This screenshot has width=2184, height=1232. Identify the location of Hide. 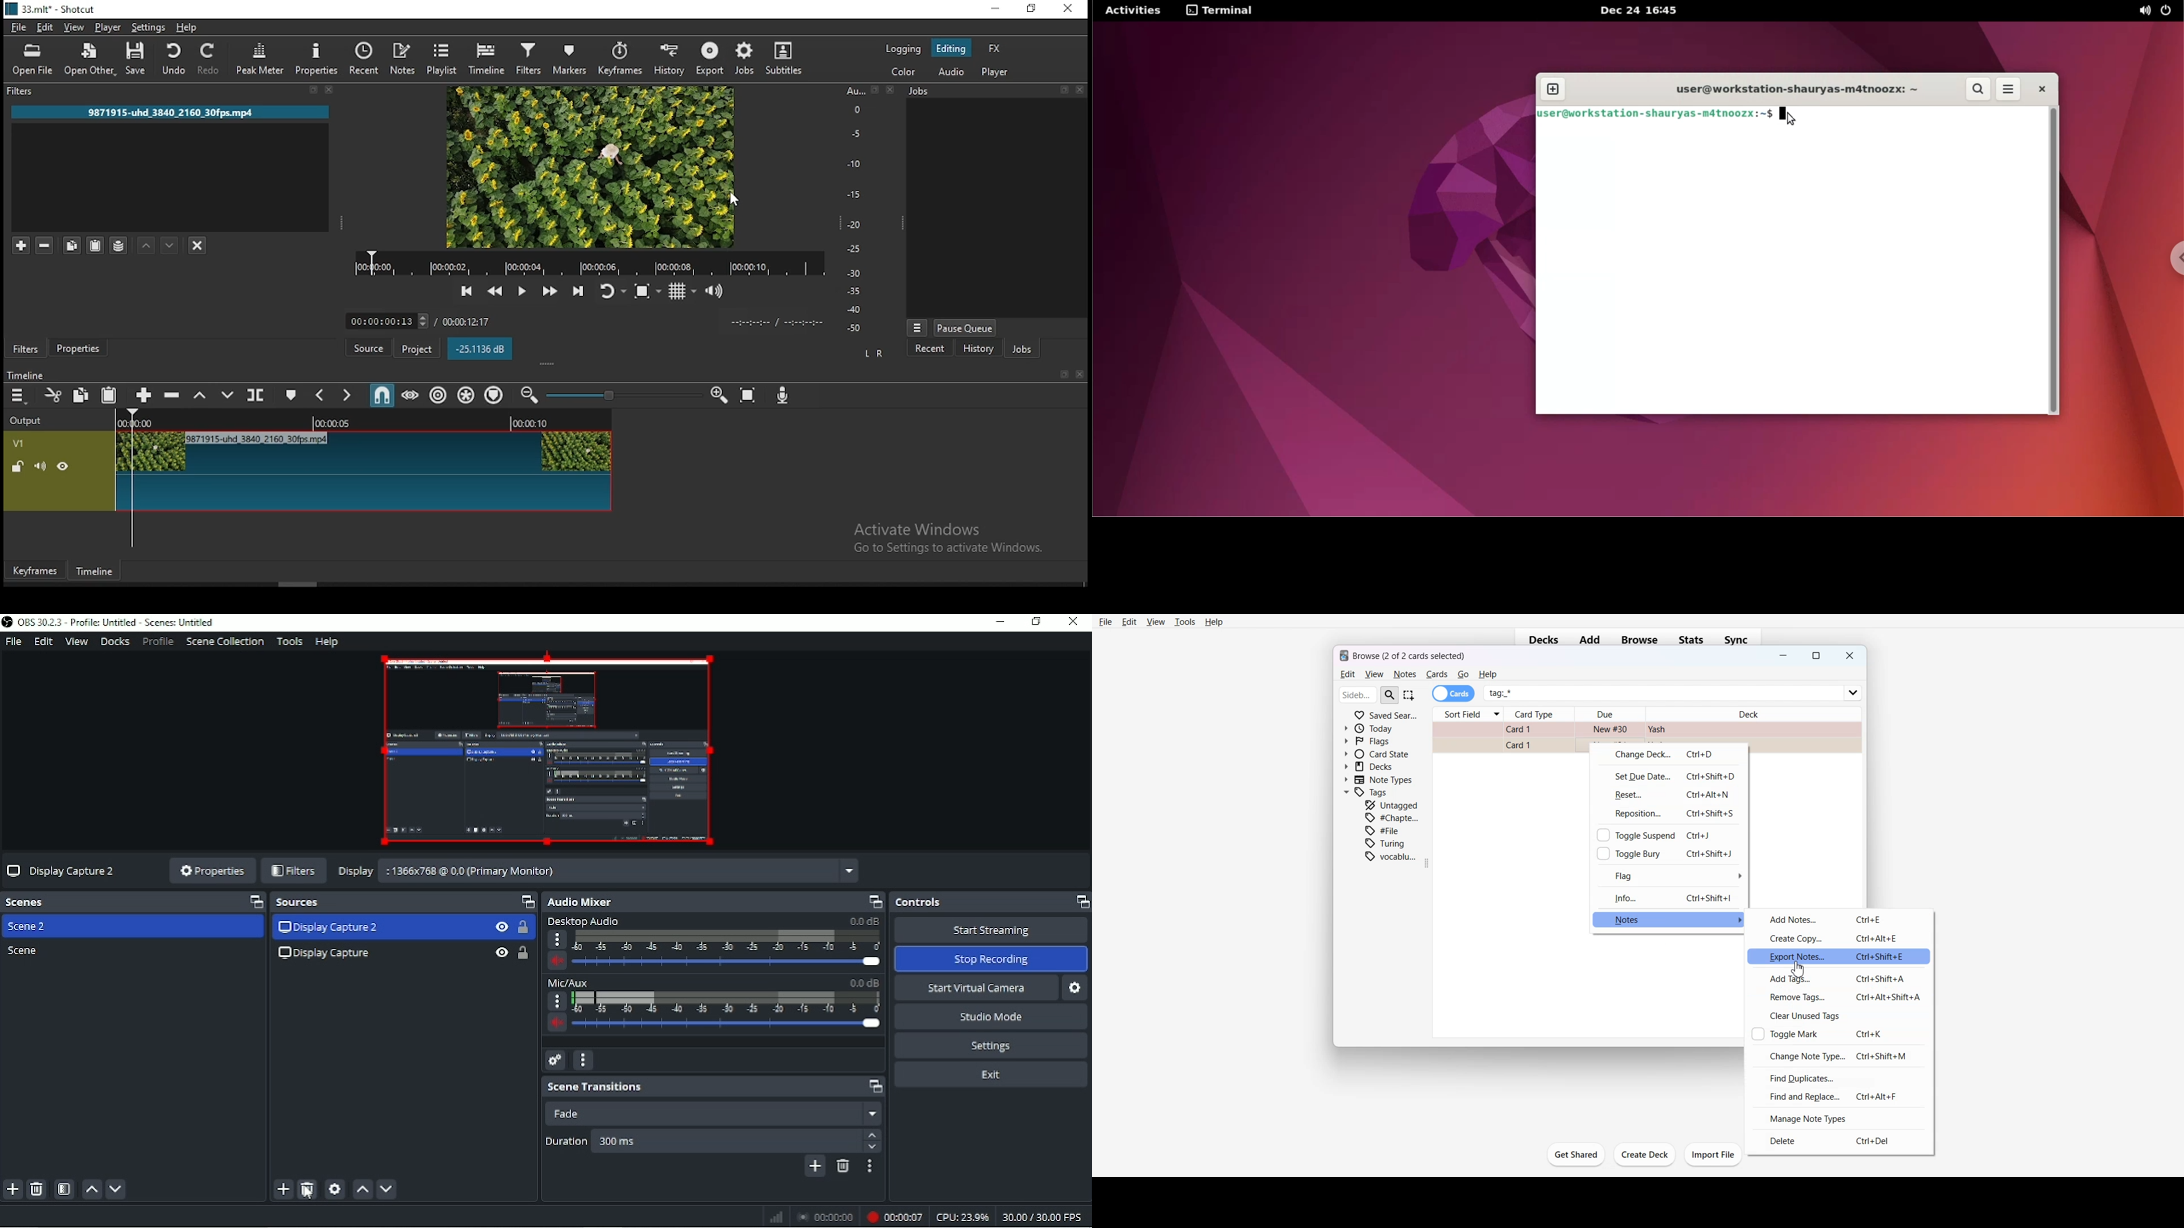
(501, 927).